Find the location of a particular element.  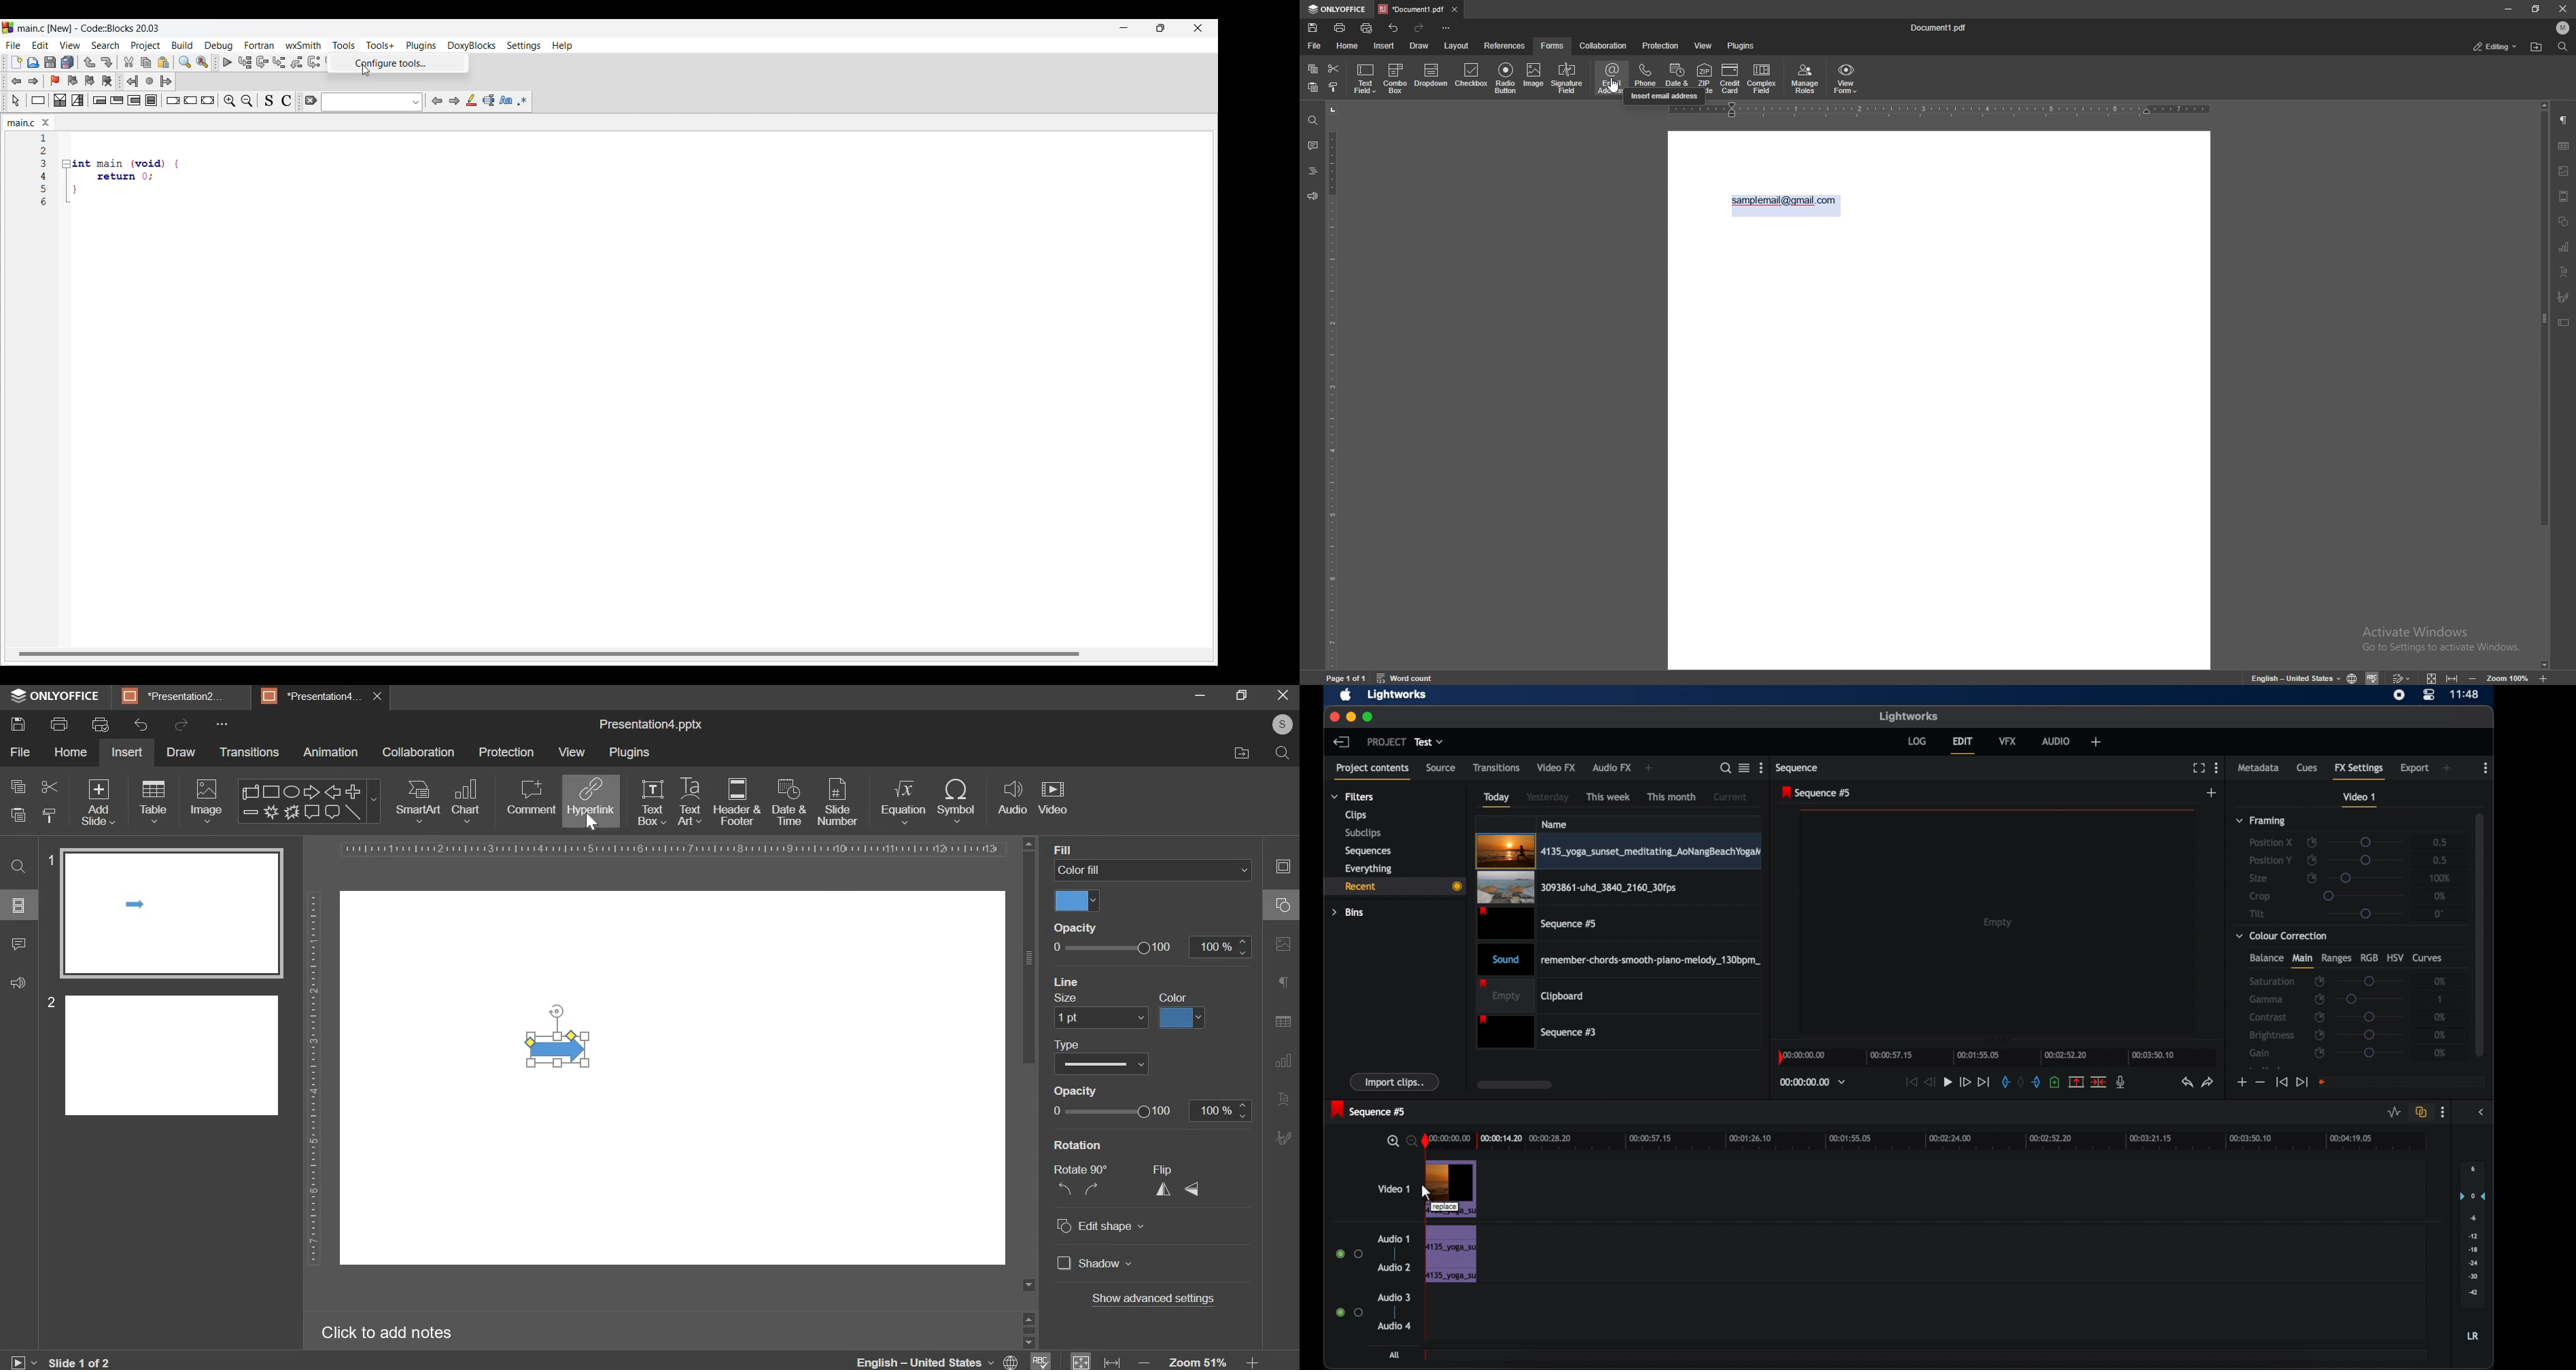

0% is located at coordinates (2440, 1053).